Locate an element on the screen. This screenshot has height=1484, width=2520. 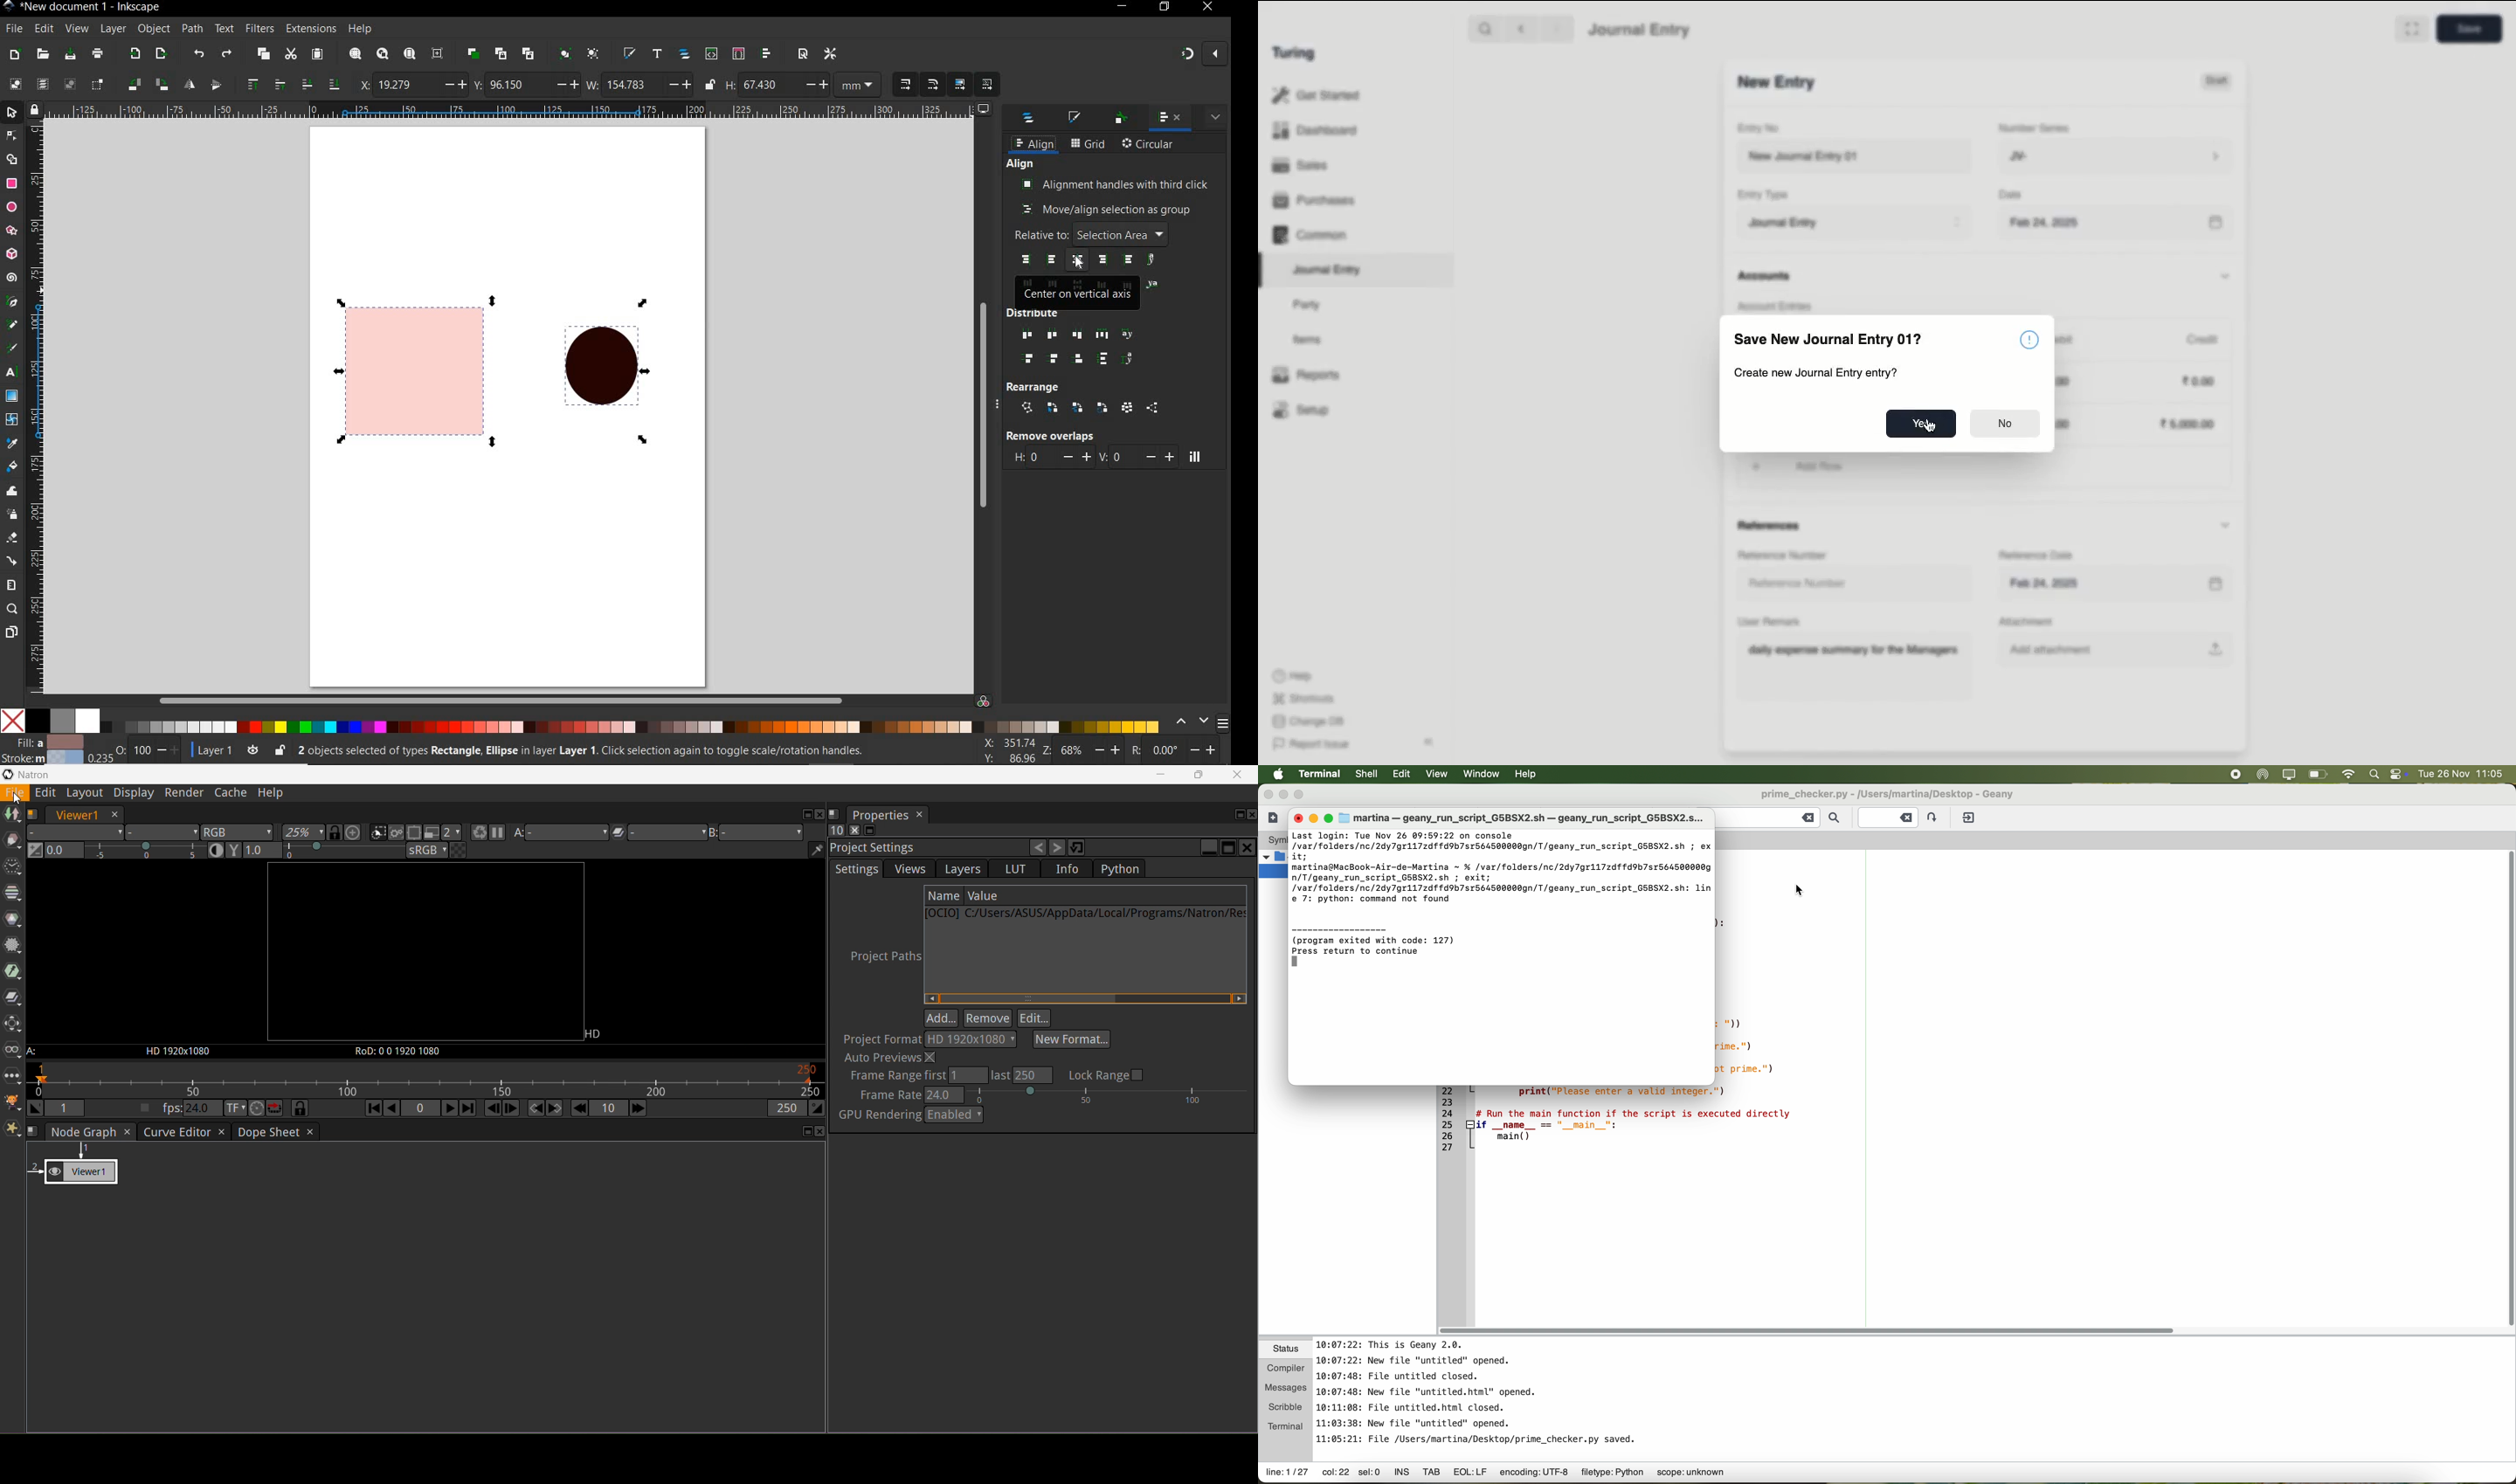
filters is located at coordinates (259, 29).